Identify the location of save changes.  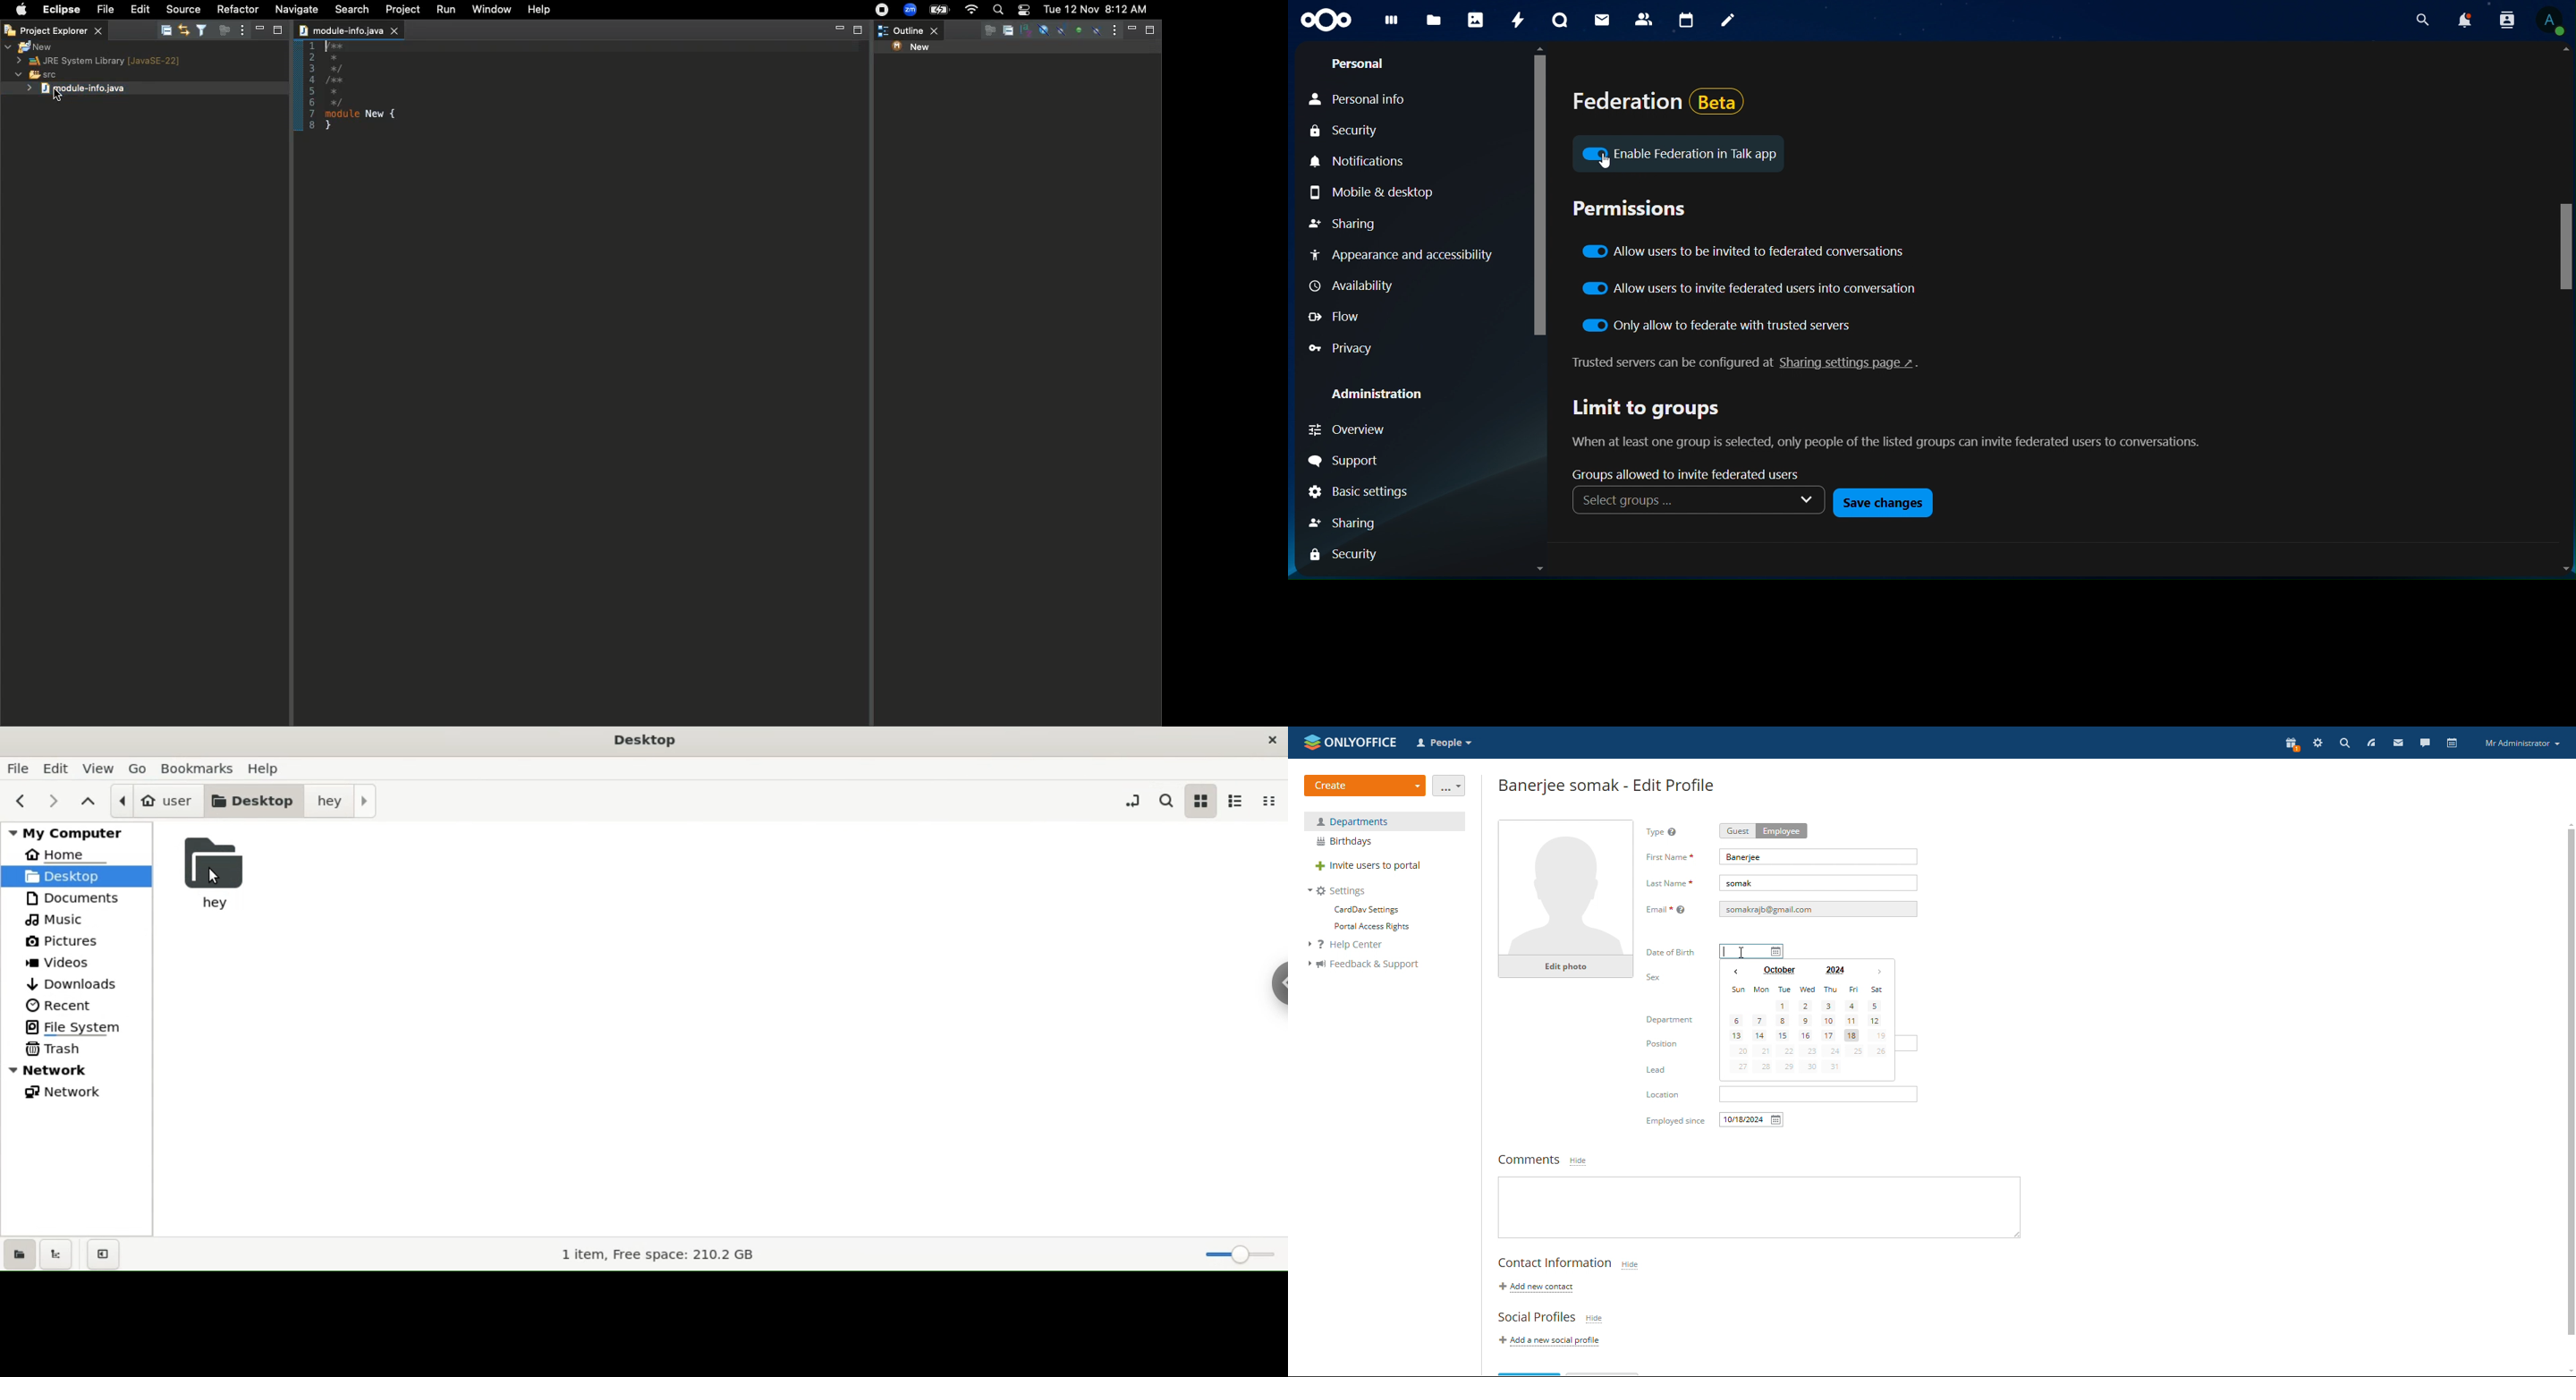
(1884, 502).